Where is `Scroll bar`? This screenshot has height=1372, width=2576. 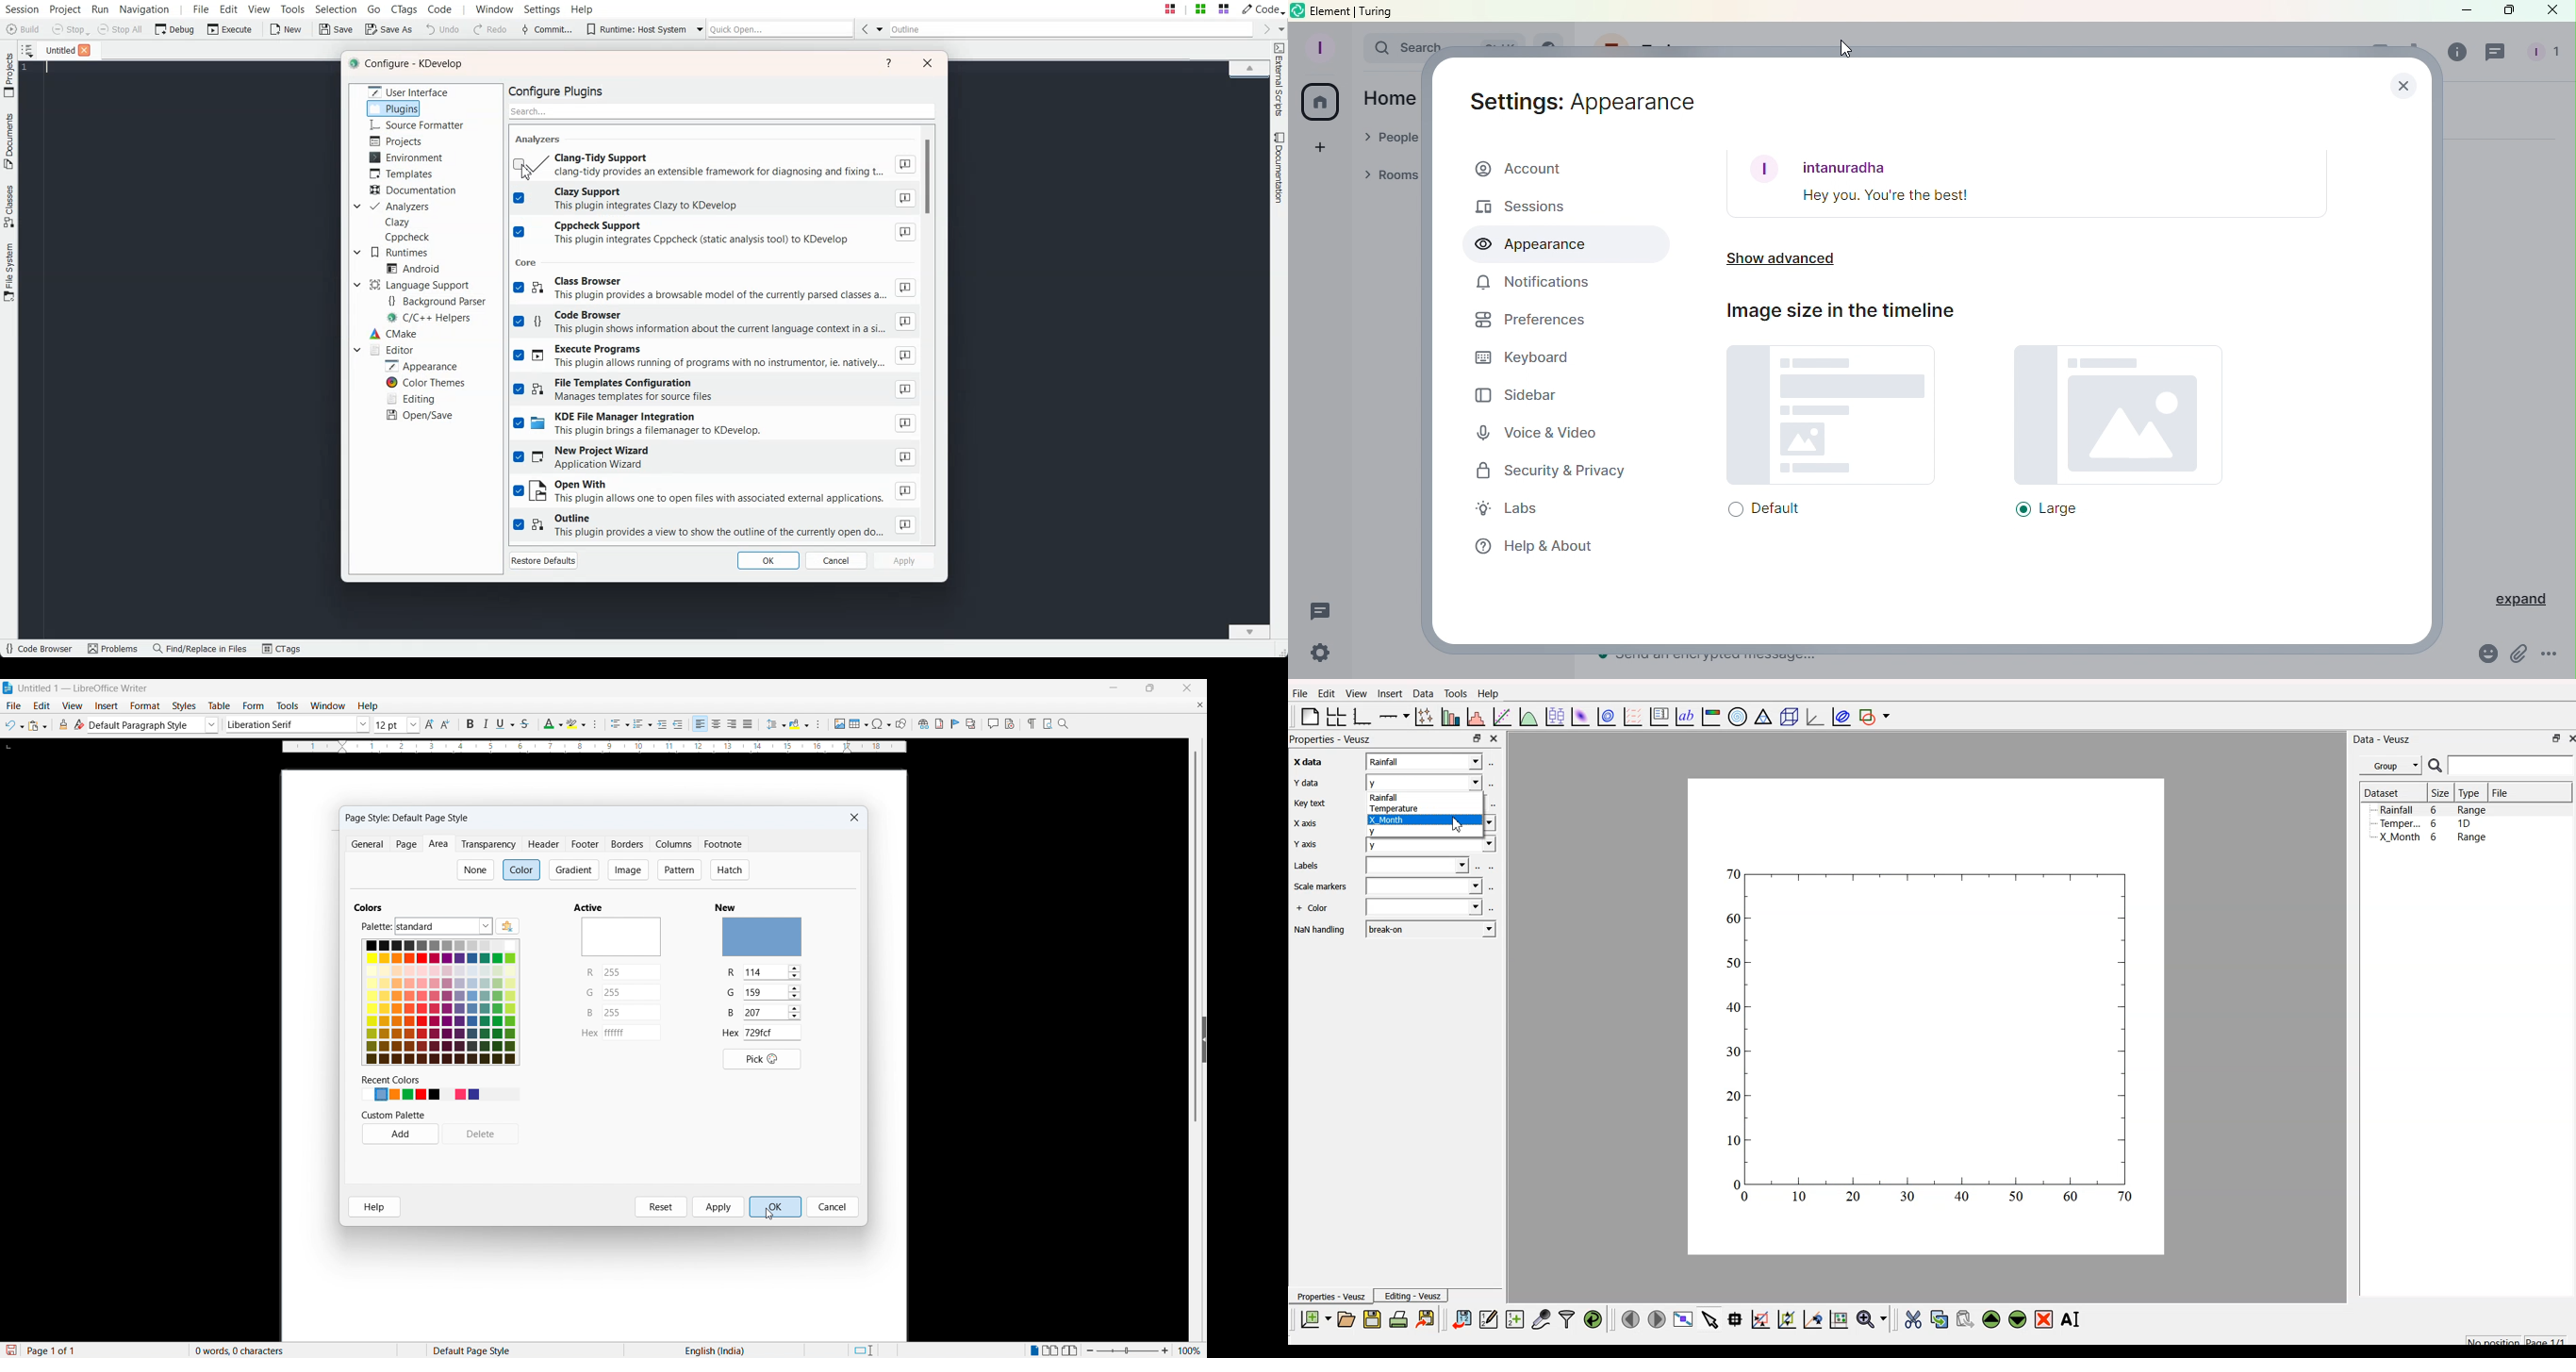 Scroll bar is located at coordinates (2428, 383).